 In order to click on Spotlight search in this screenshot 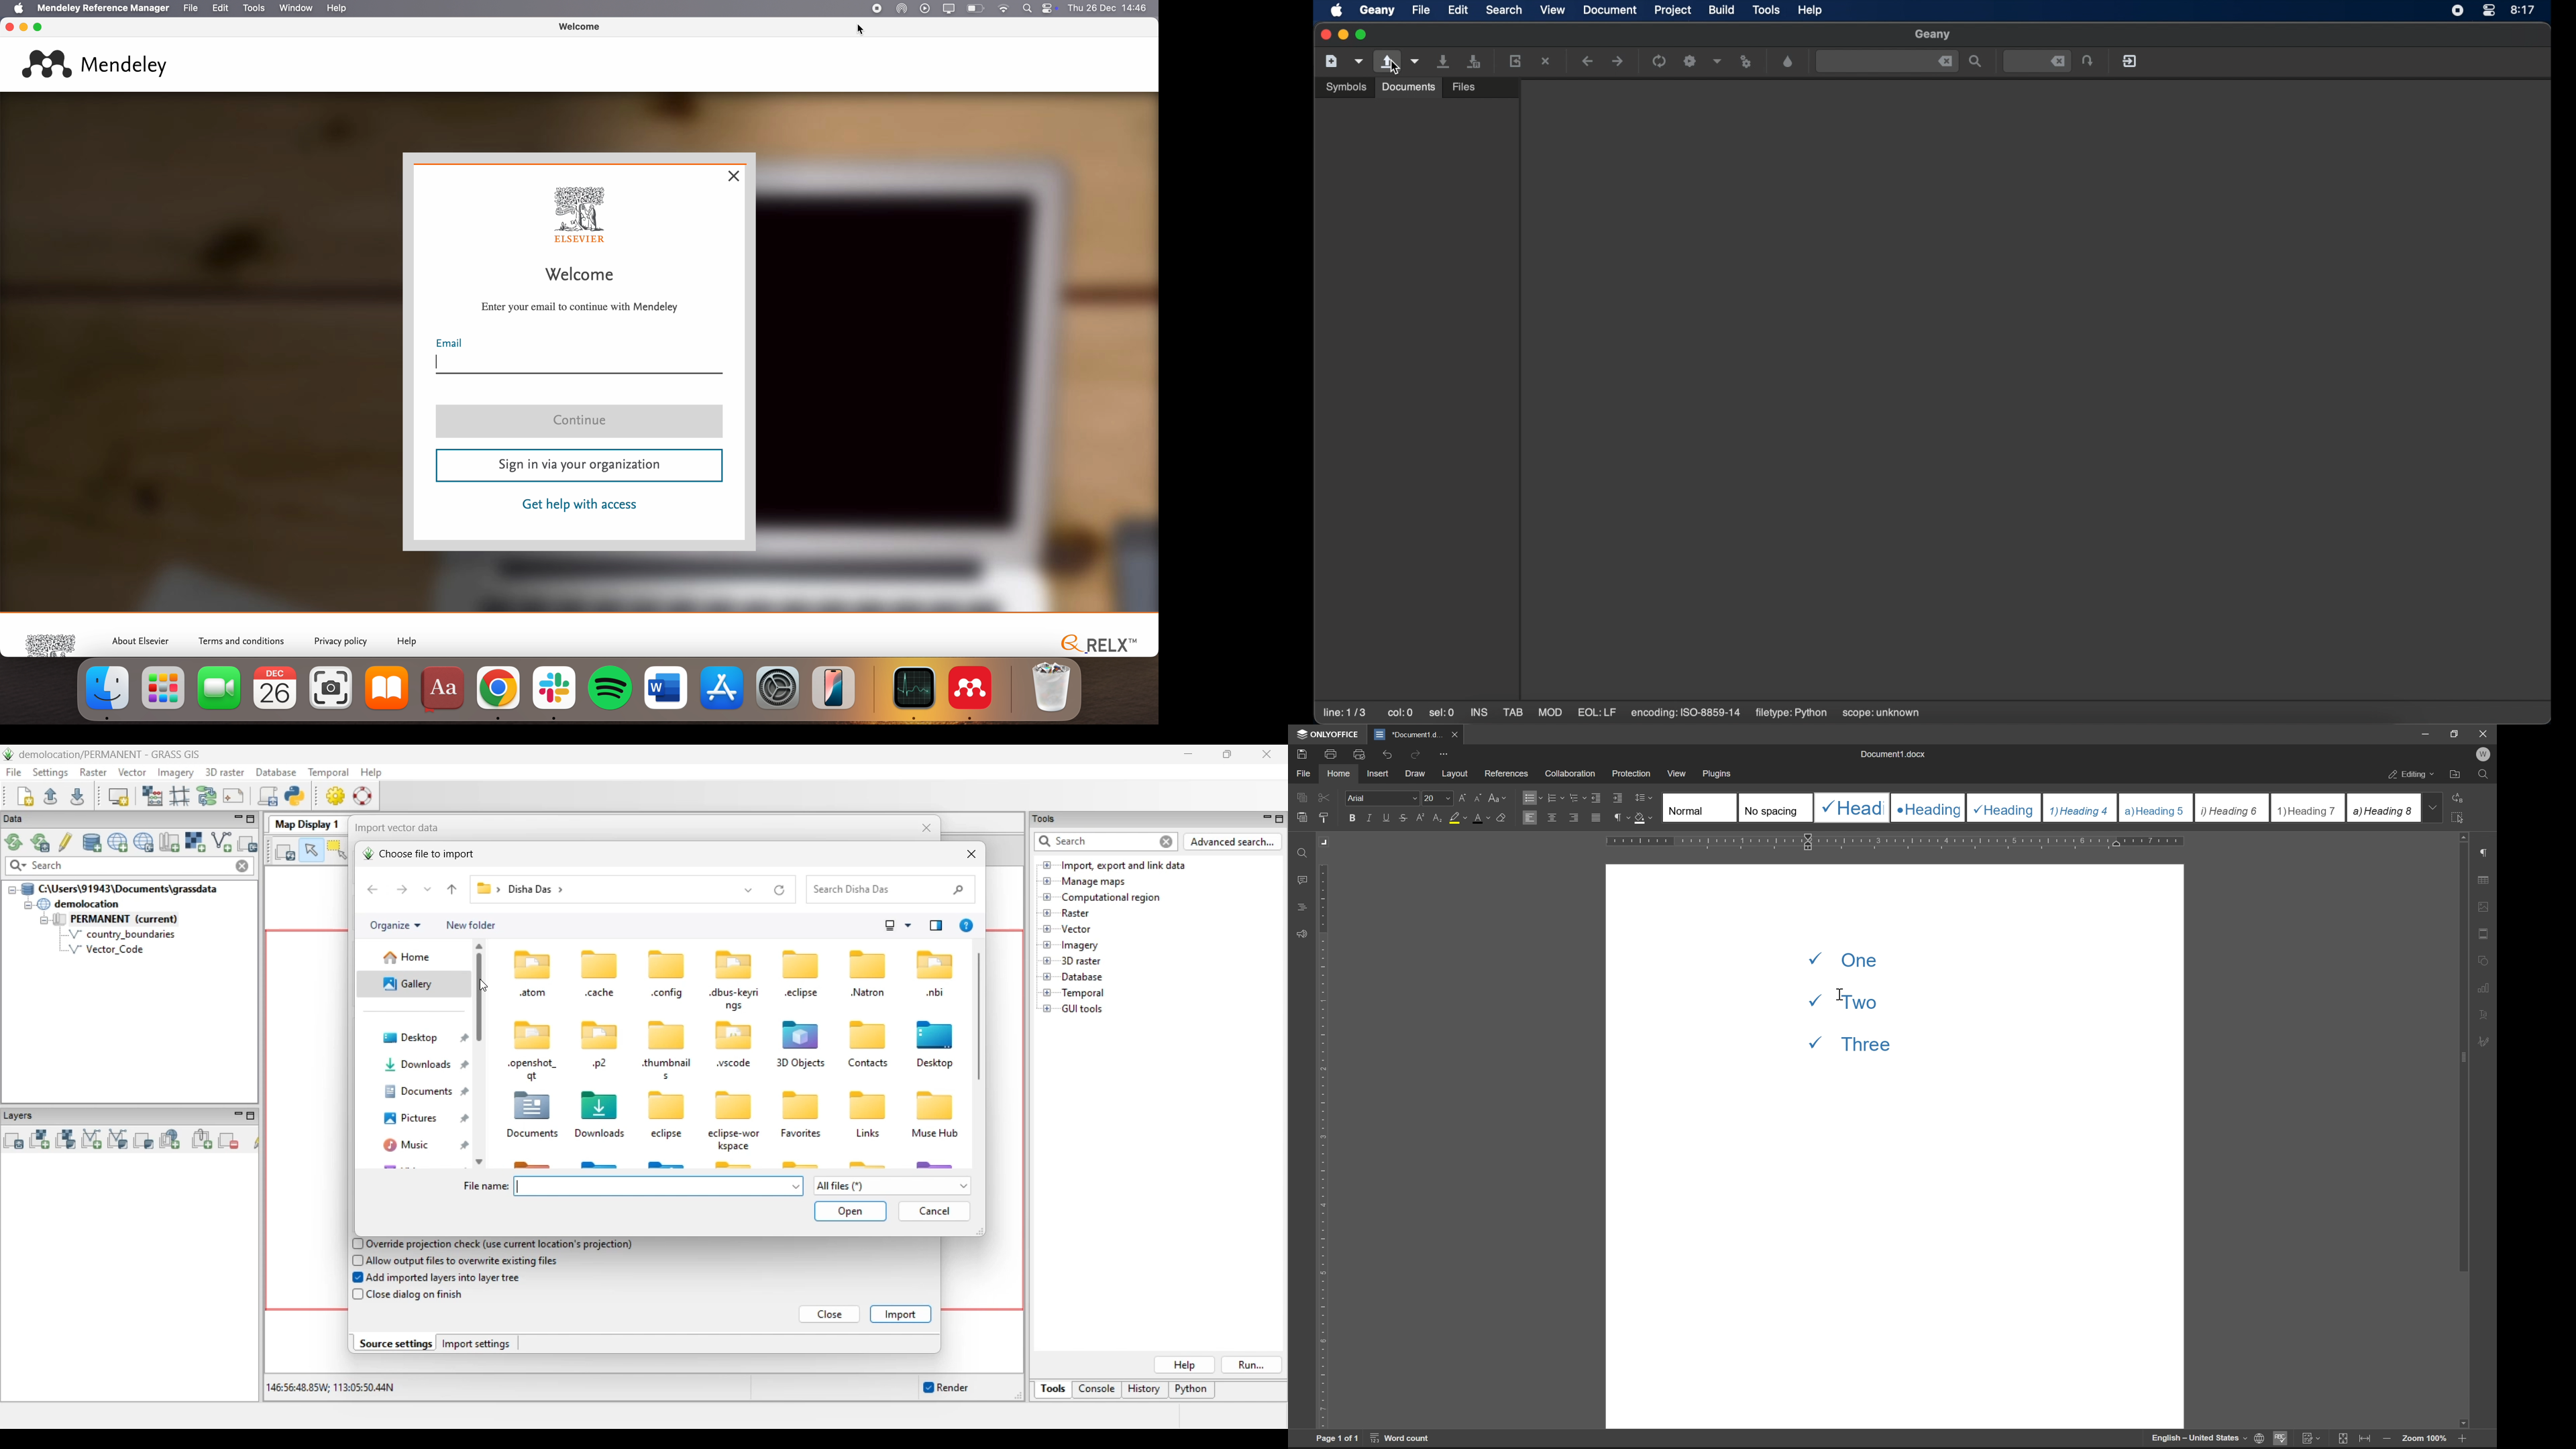, I will do `click(1027, 7)`.